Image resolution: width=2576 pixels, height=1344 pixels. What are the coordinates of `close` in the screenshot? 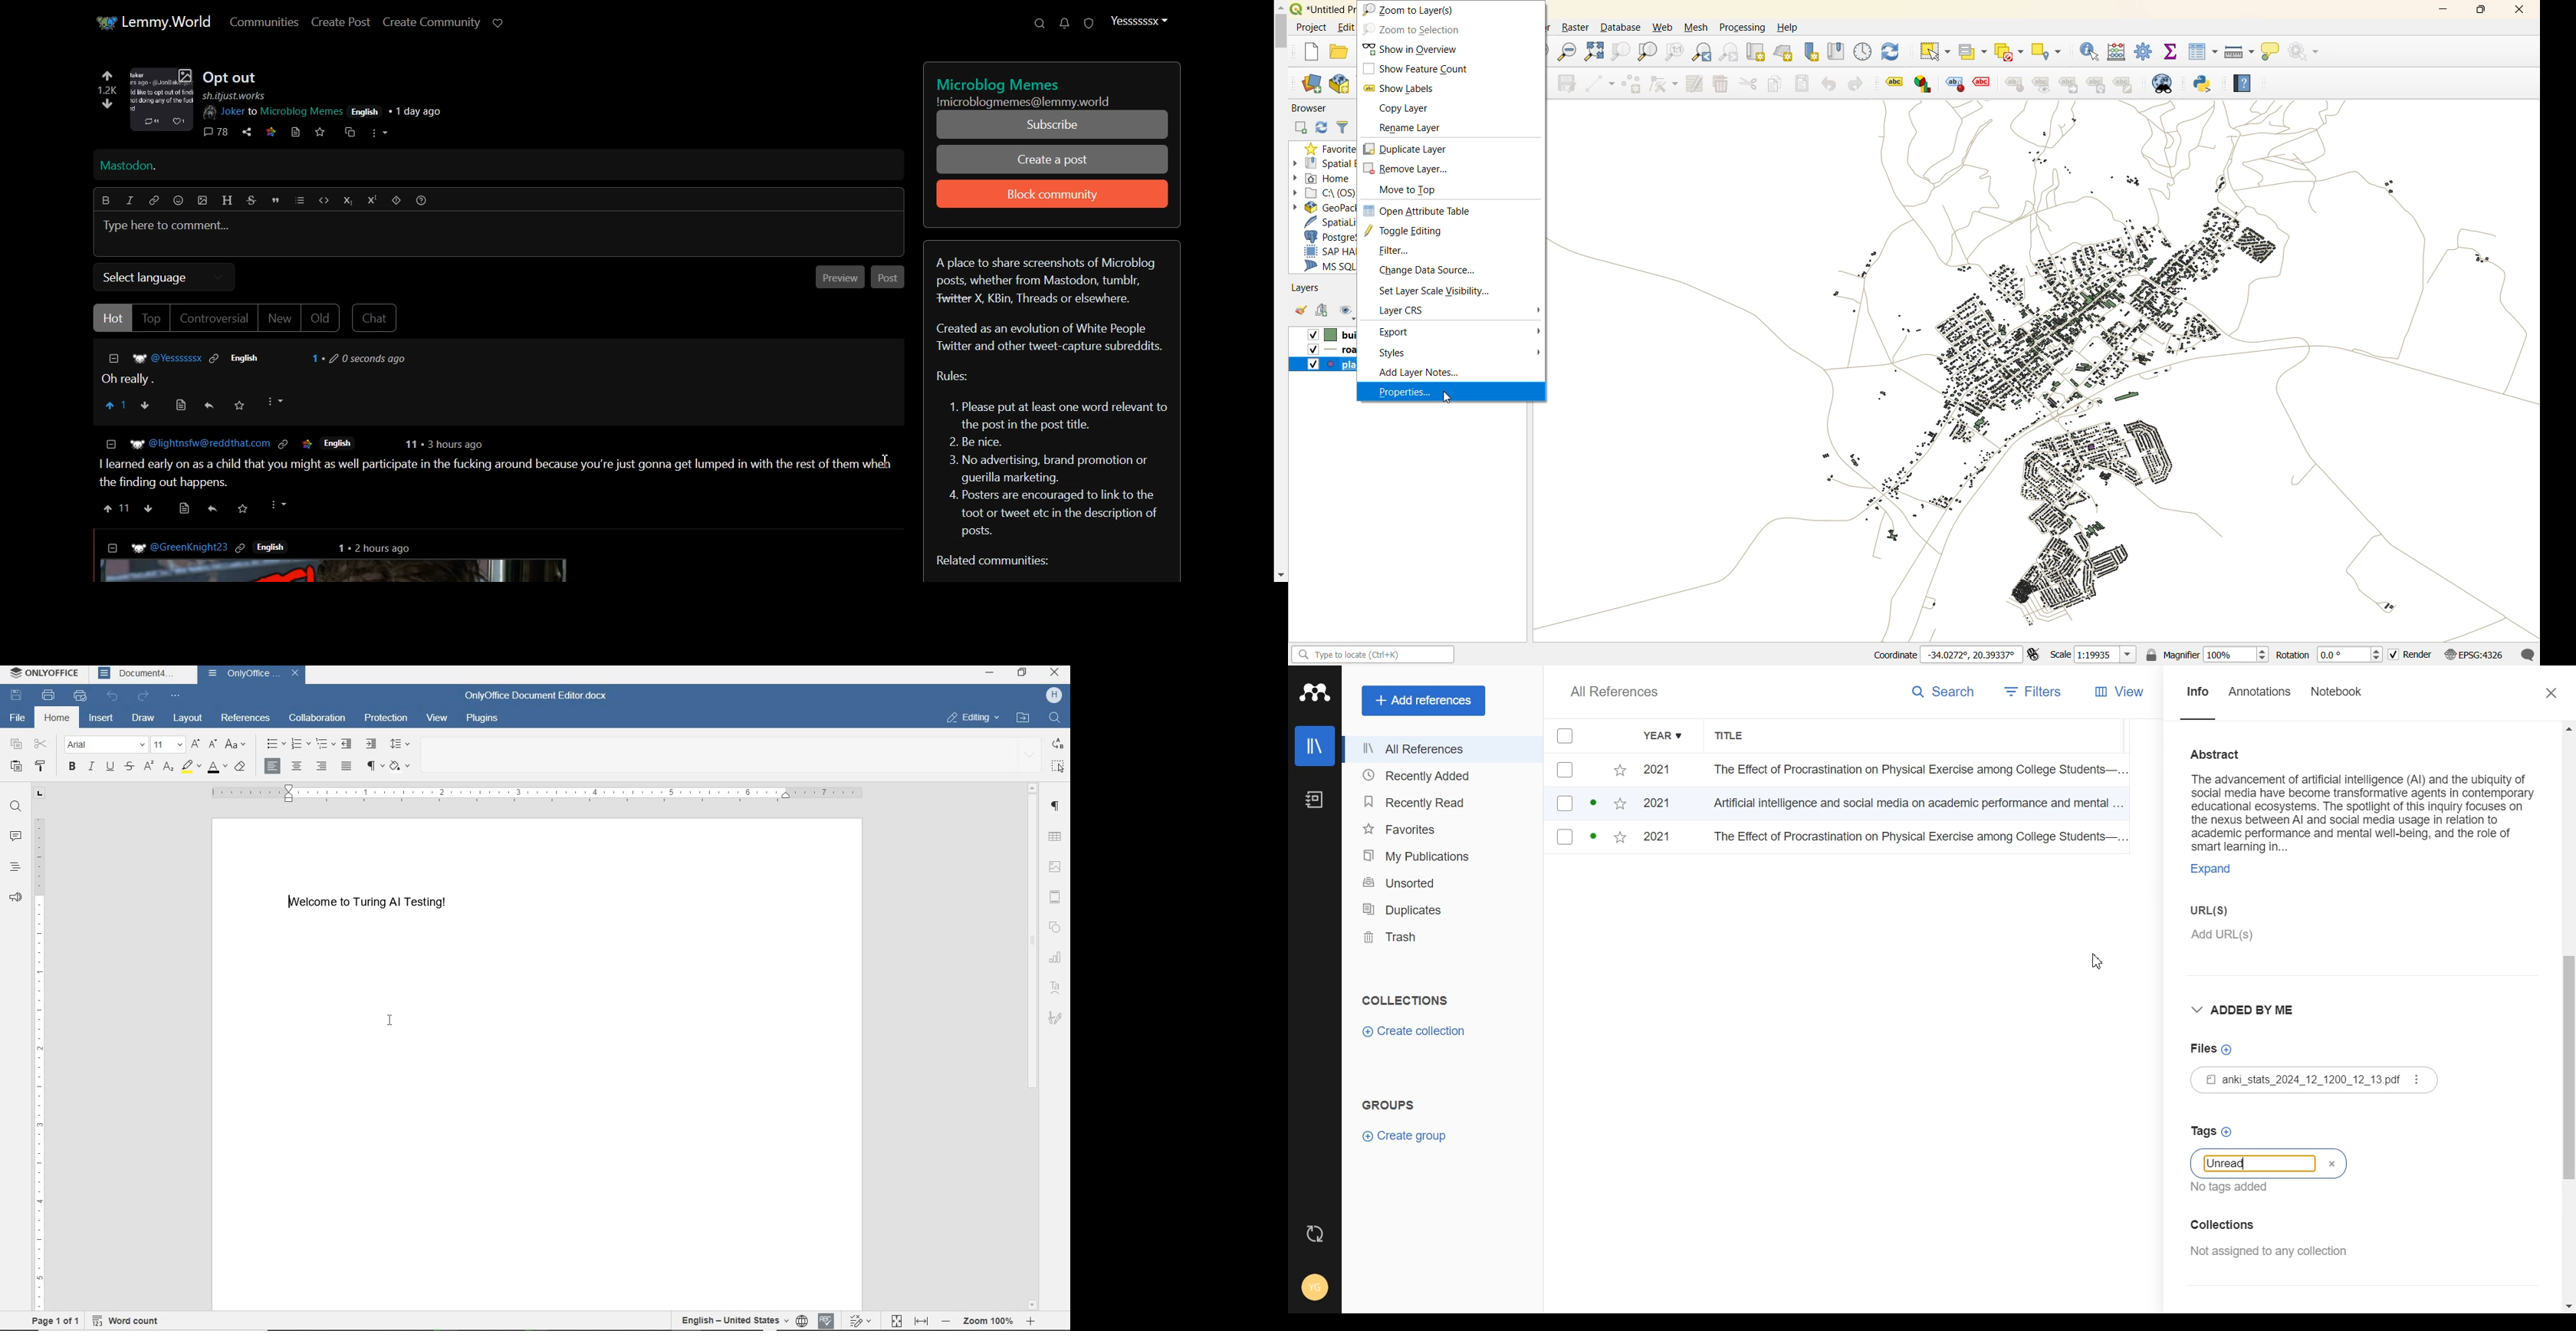 It's located at (1056, 672).